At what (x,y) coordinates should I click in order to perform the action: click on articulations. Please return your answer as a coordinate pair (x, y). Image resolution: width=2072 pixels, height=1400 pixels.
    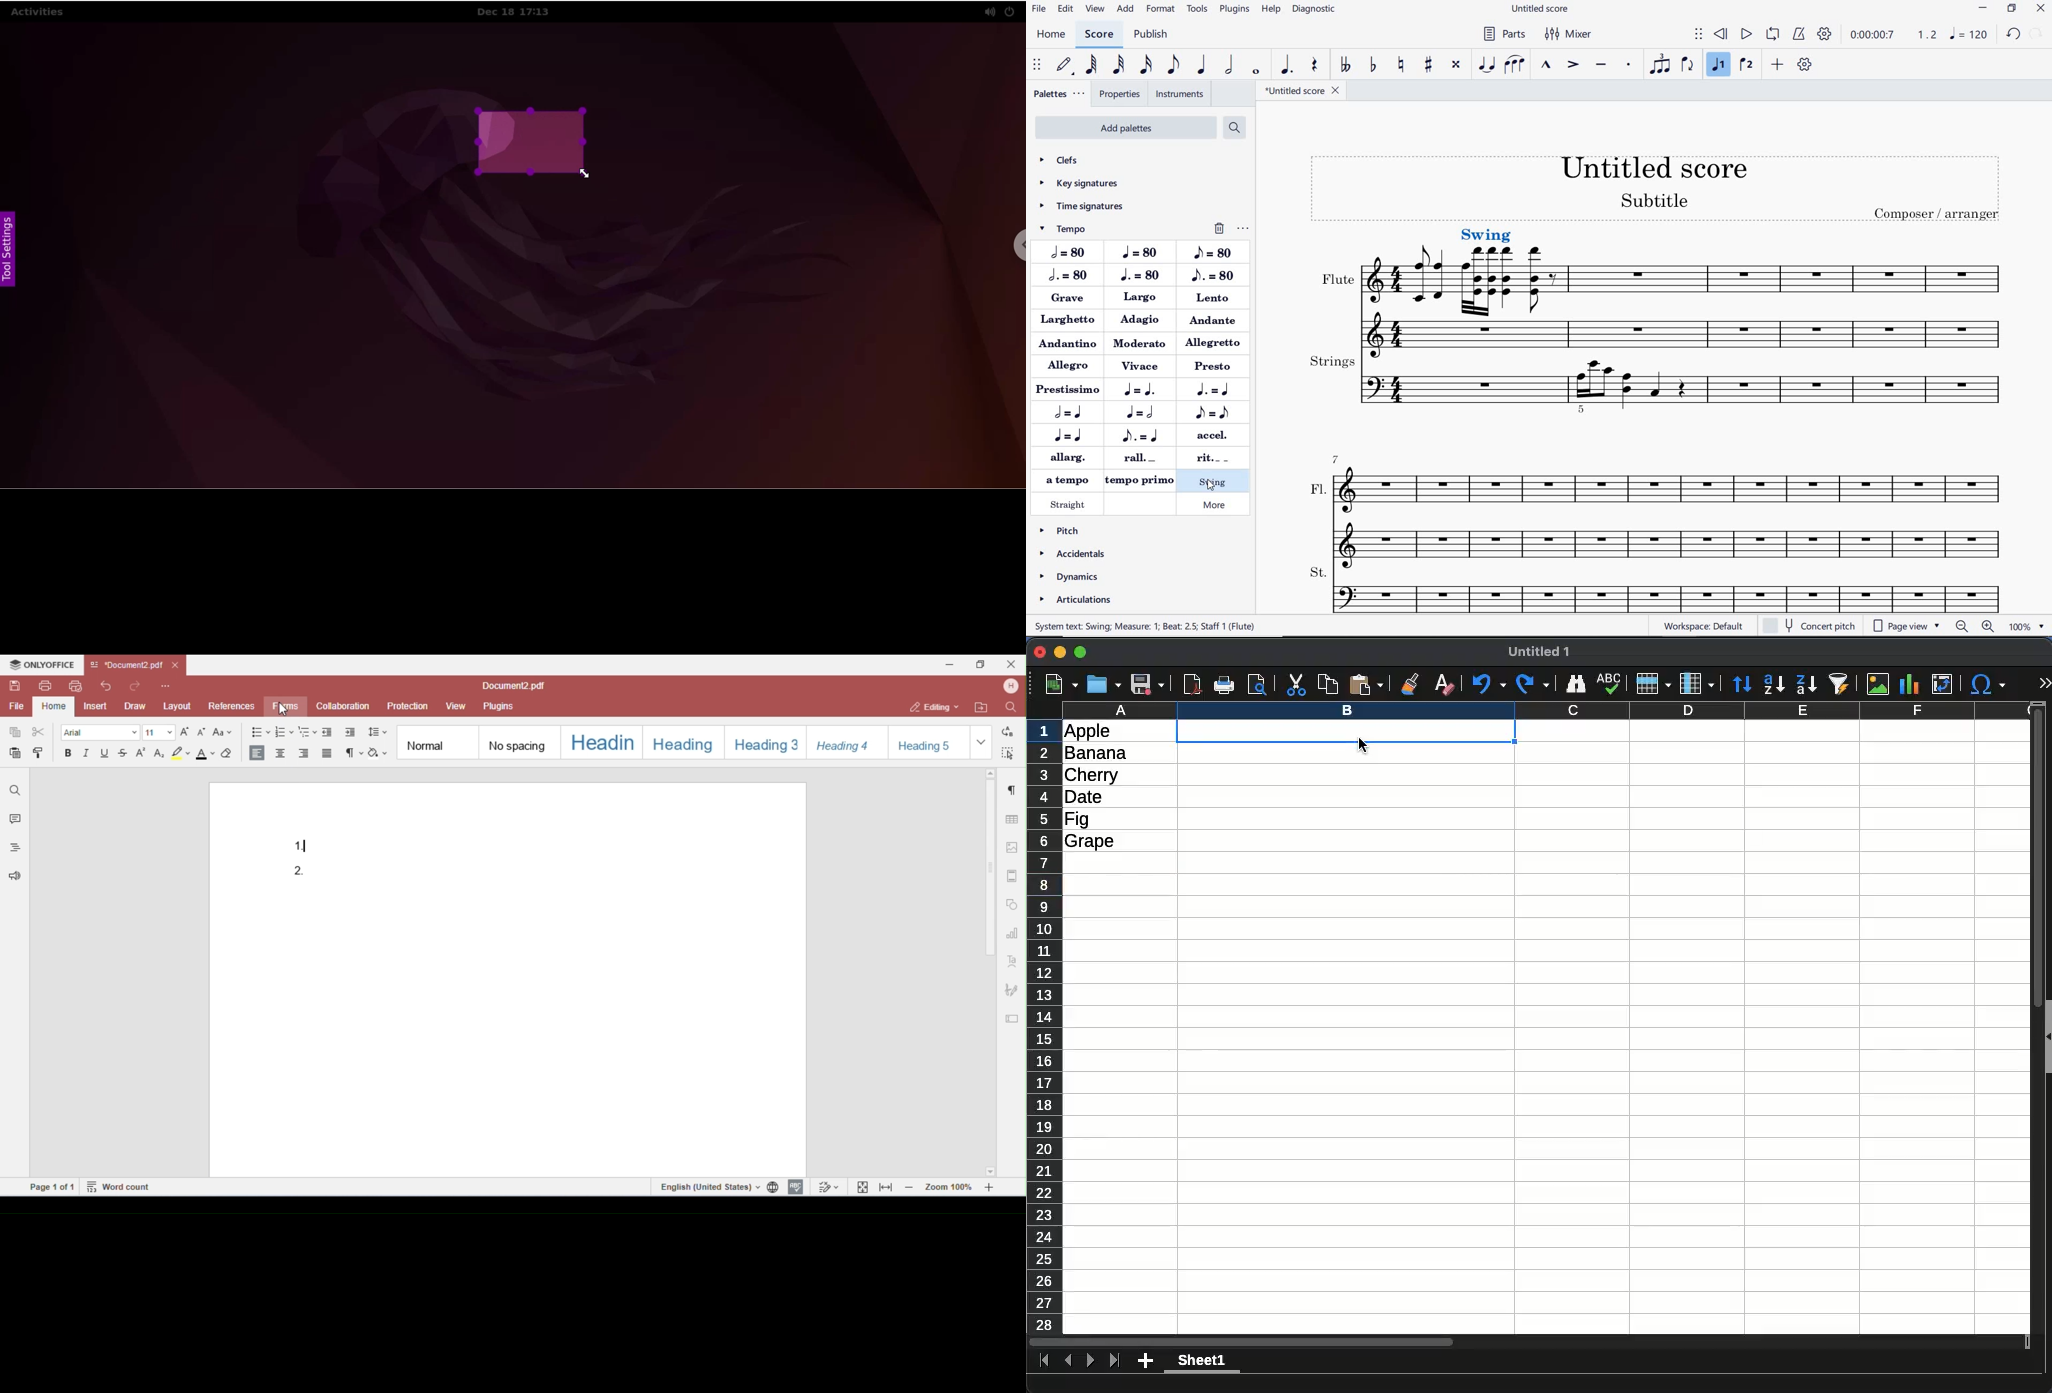
    Looking at the image, I should click on (1074, 600).